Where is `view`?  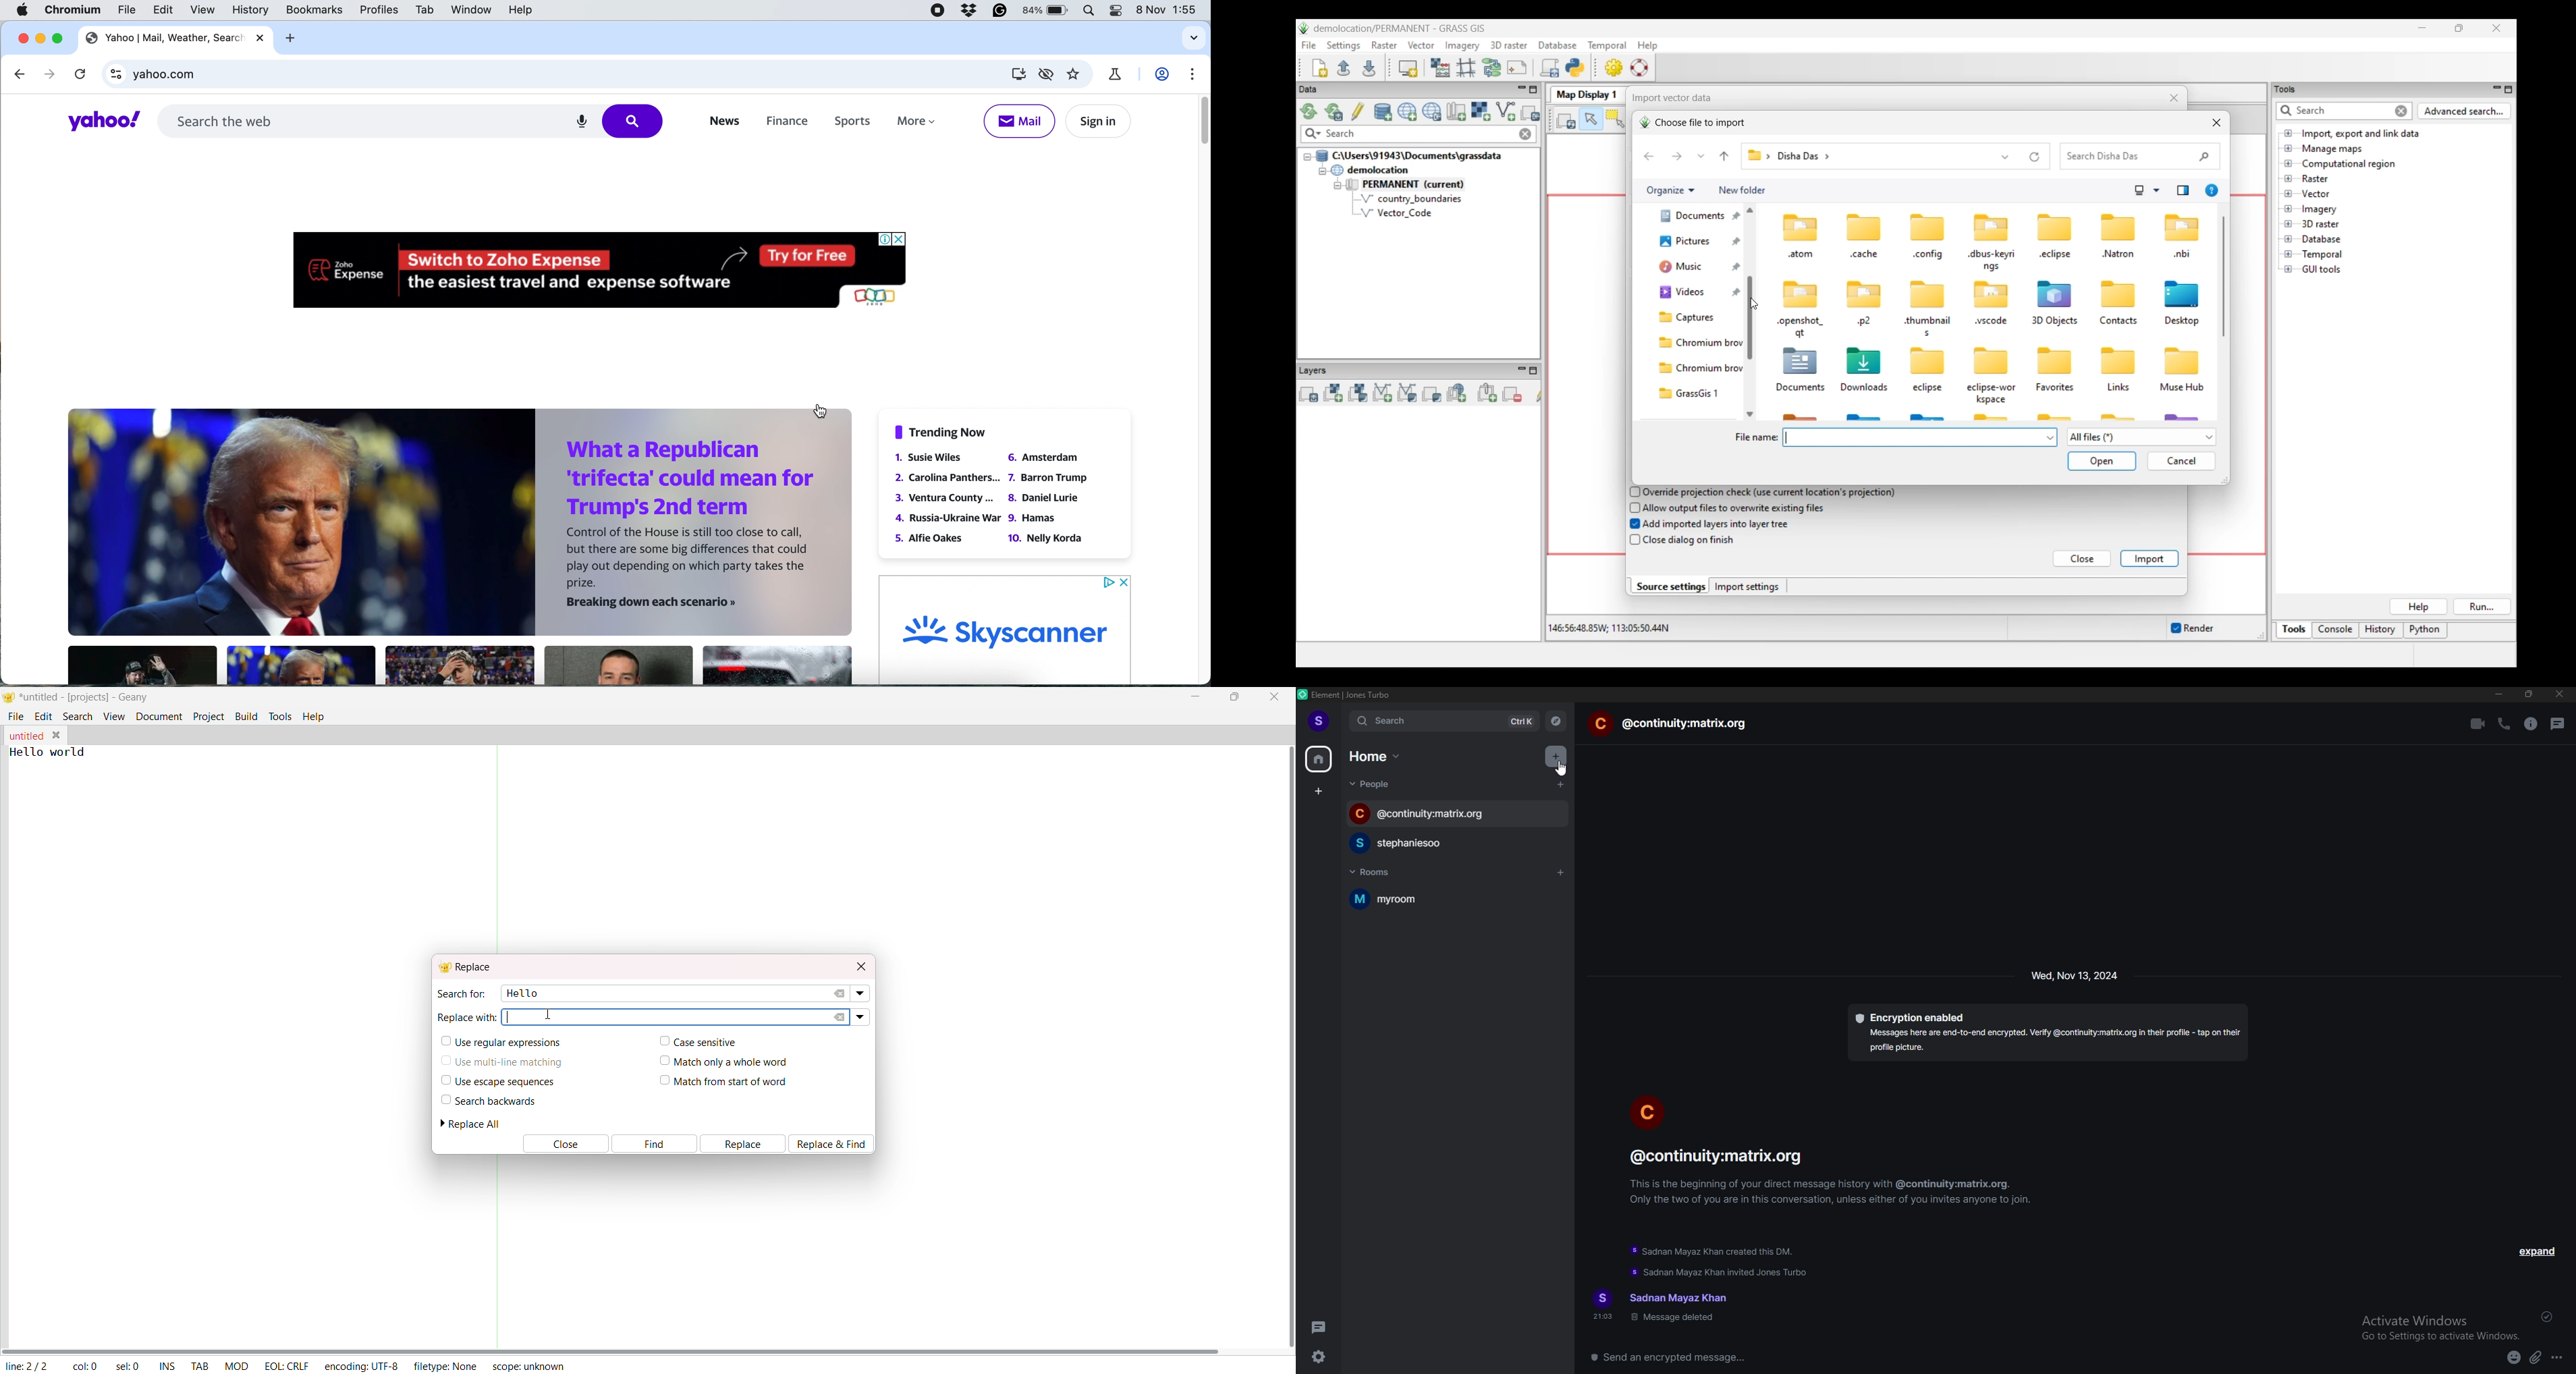
view is located at coordinates (204, 10).